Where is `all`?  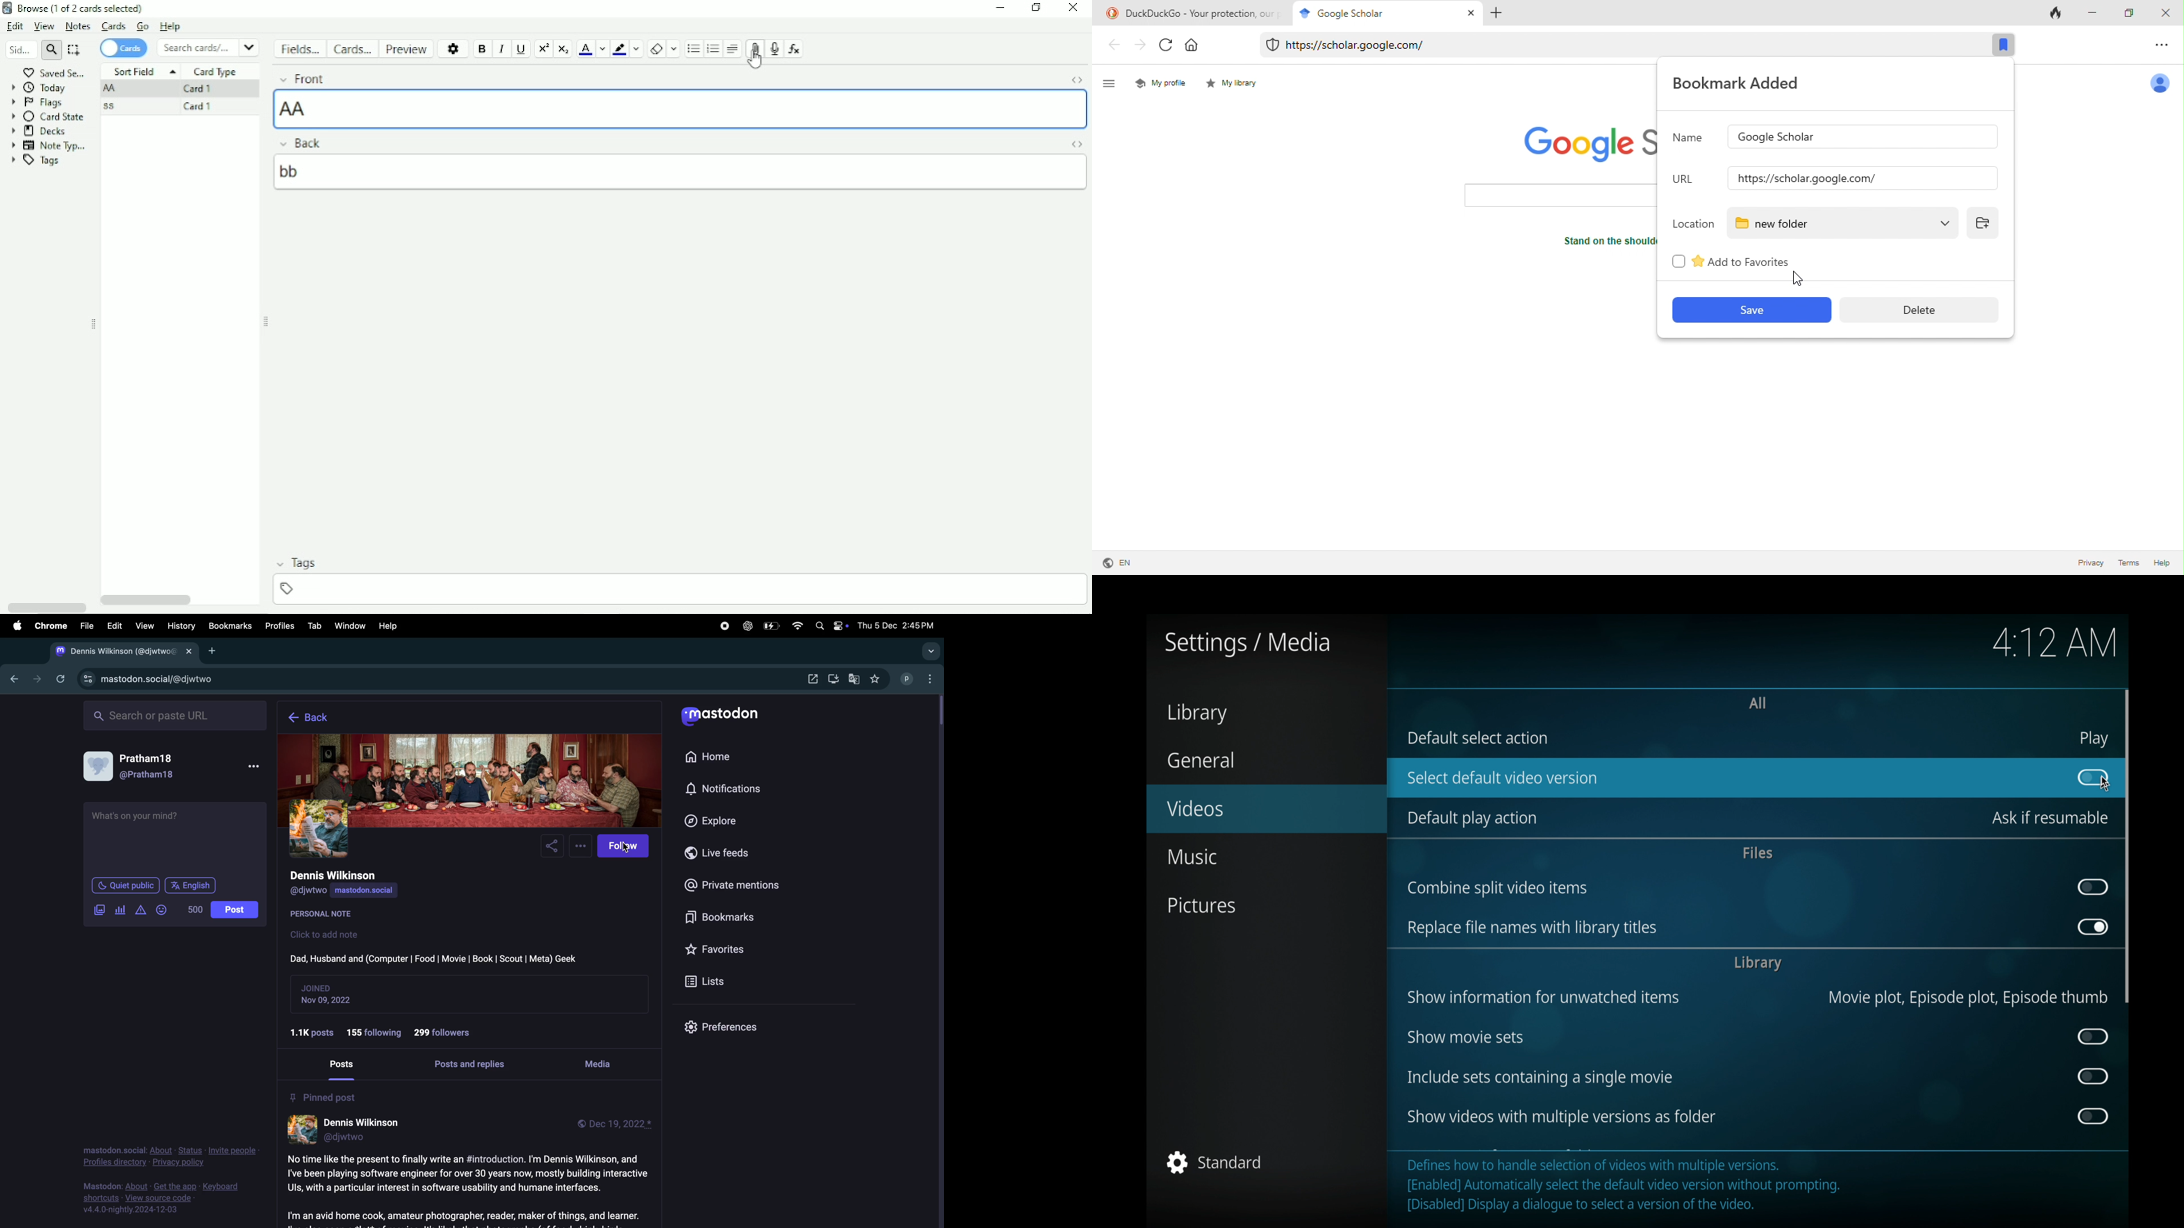
all is located at coordinates (1758, 703).